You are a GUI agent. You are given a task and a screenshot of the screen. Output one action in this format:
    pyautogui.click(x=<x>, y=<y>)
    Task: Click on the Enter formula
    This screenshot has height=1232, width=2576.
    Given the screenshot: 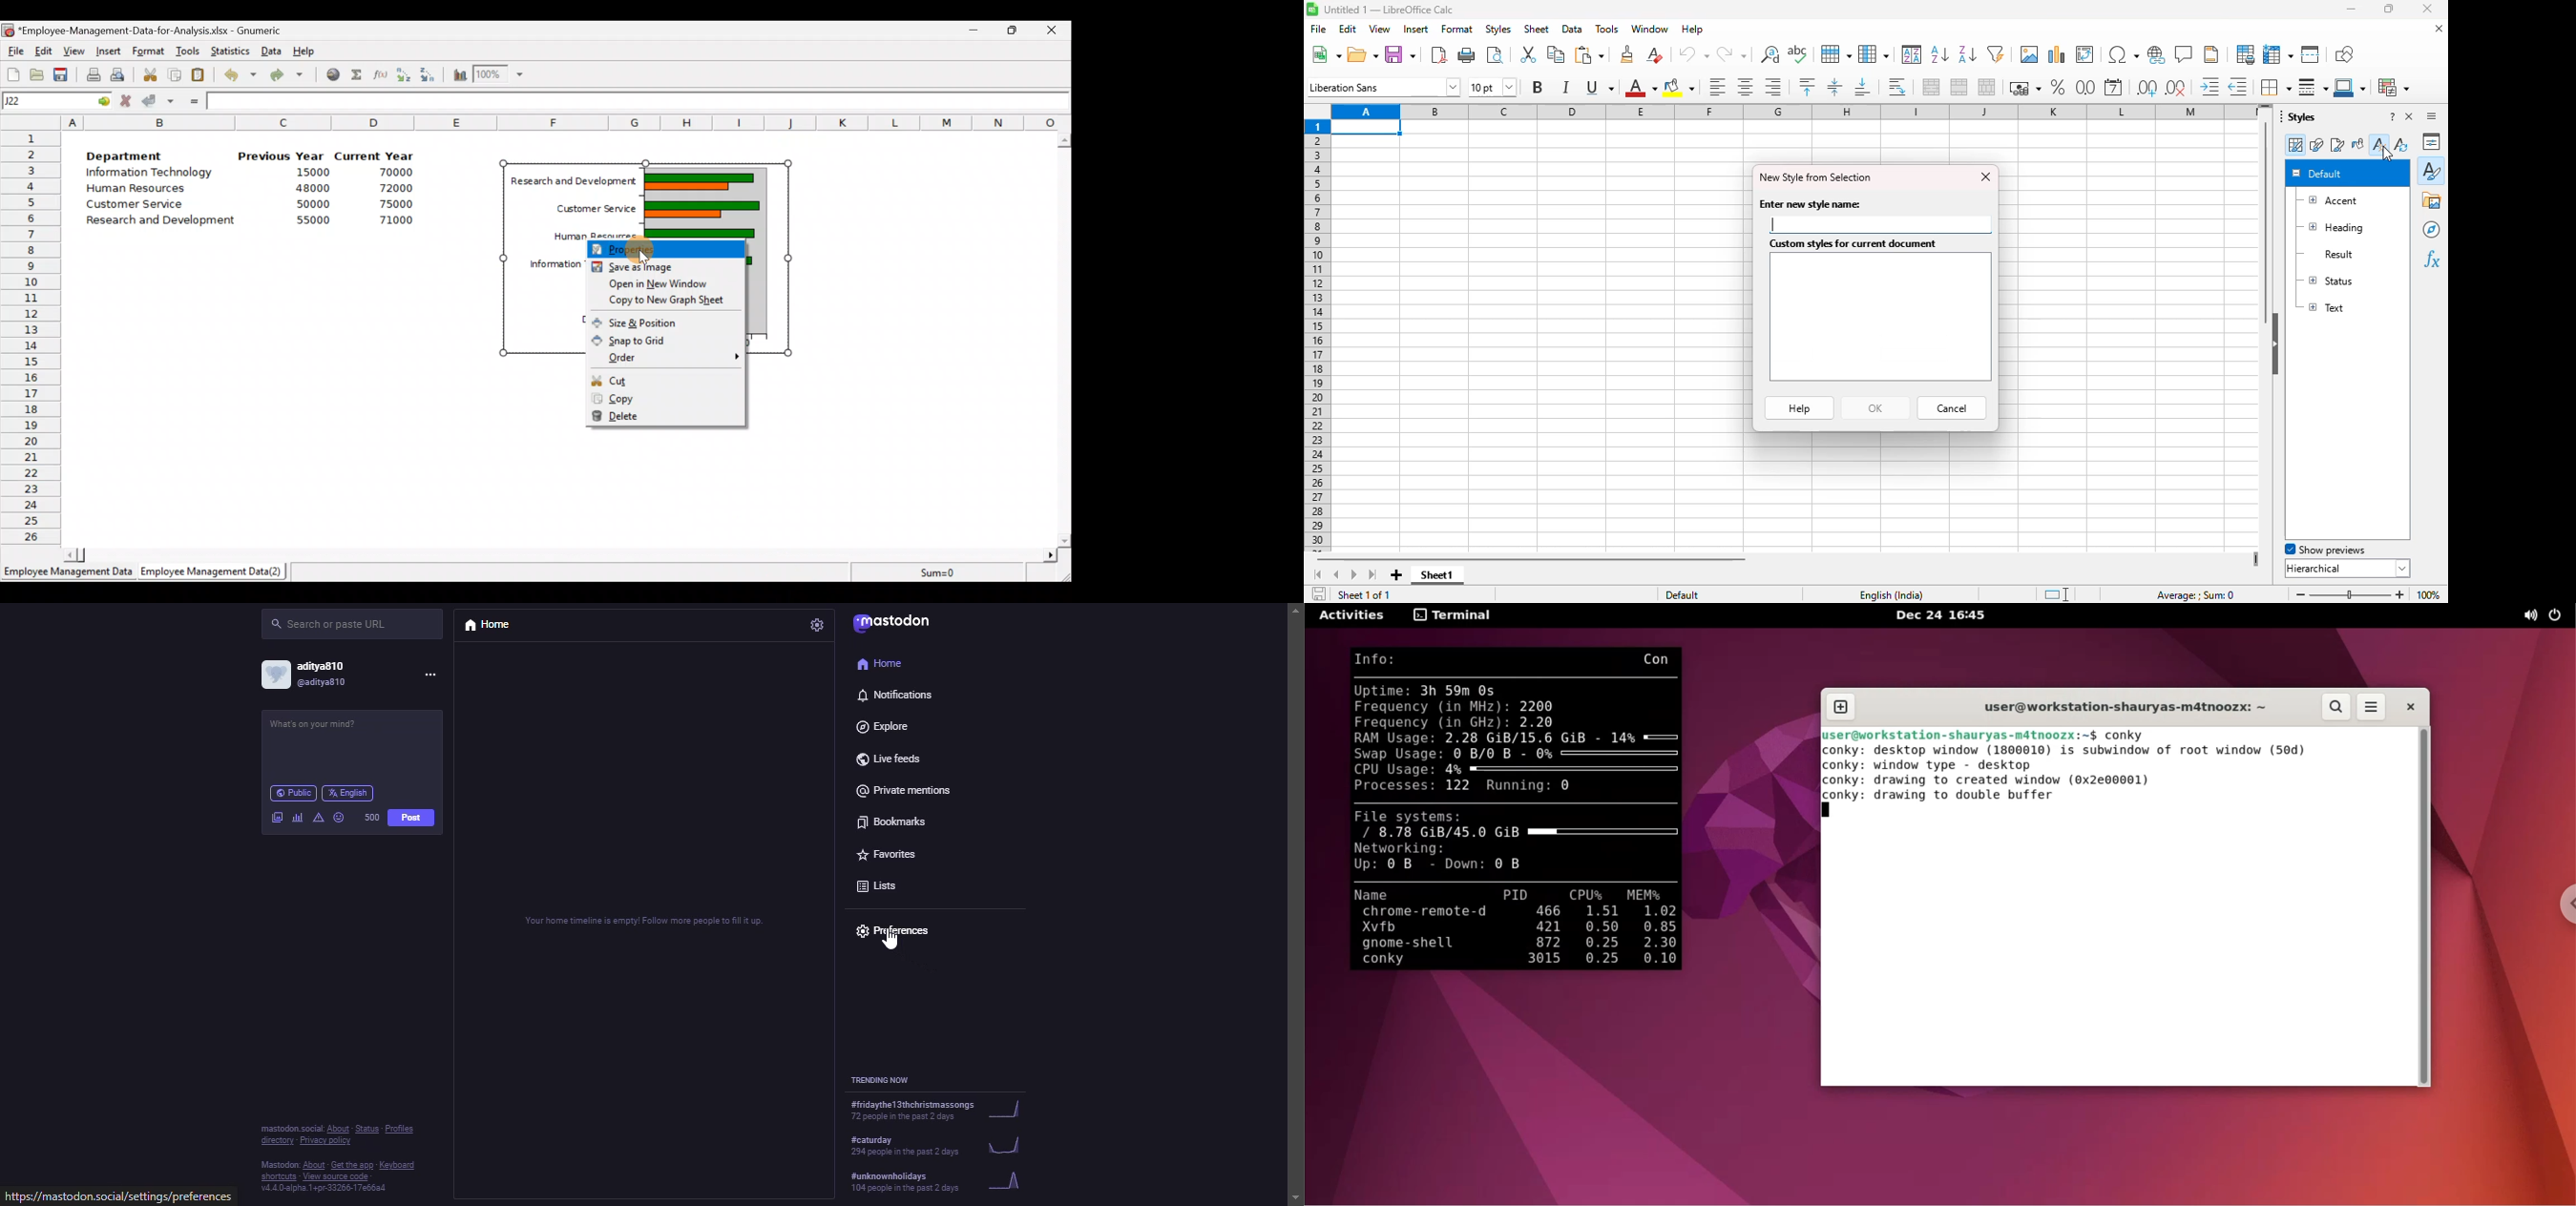 What is the action you would take?
    pyautogui.click(x=192, y=102)
    